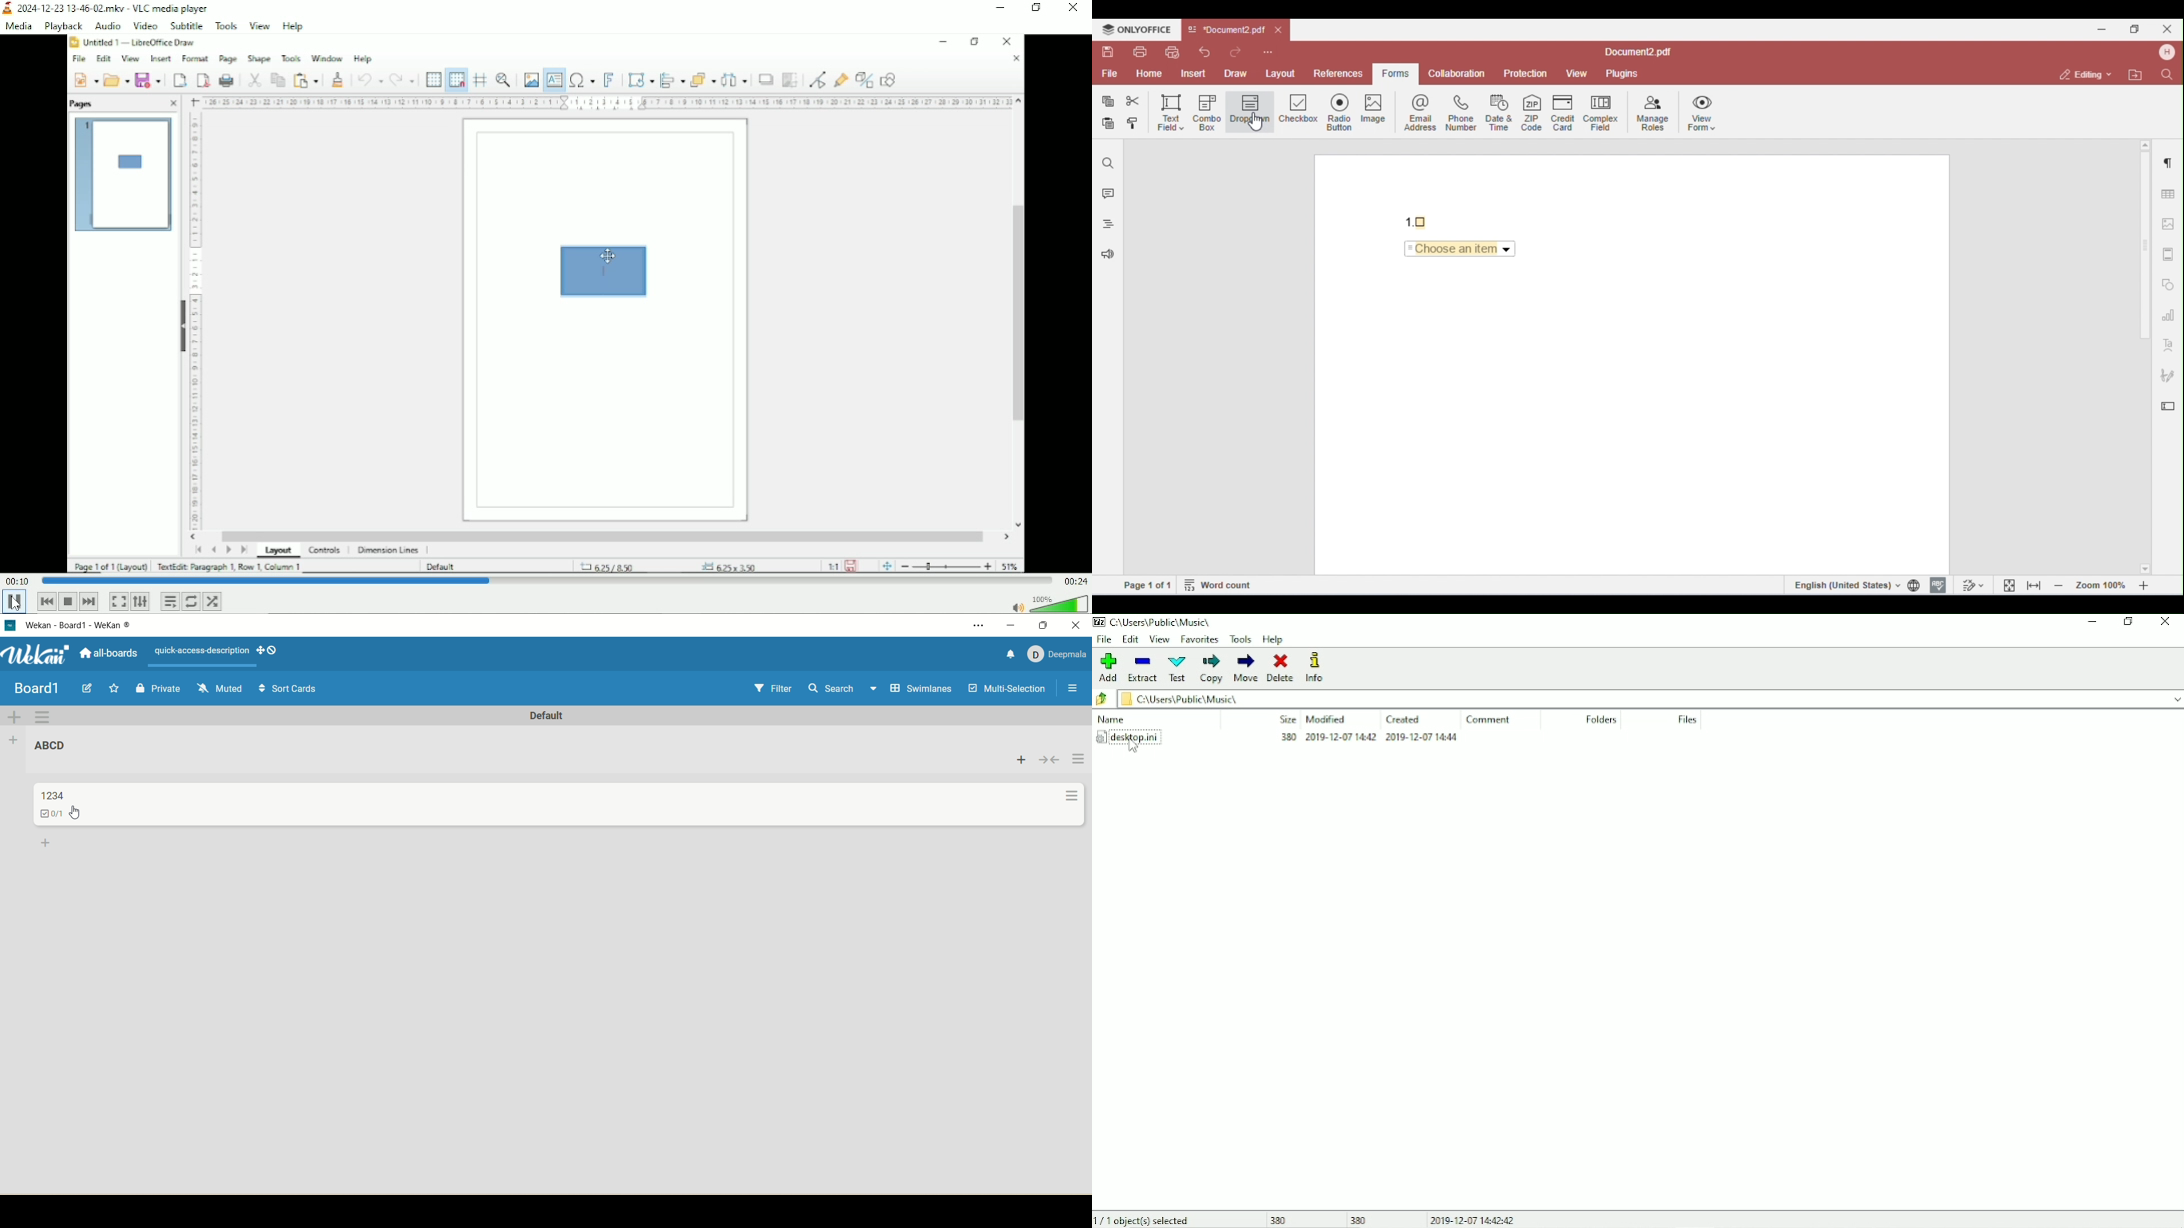  I want to click on Restore down, so click(1035, 9).